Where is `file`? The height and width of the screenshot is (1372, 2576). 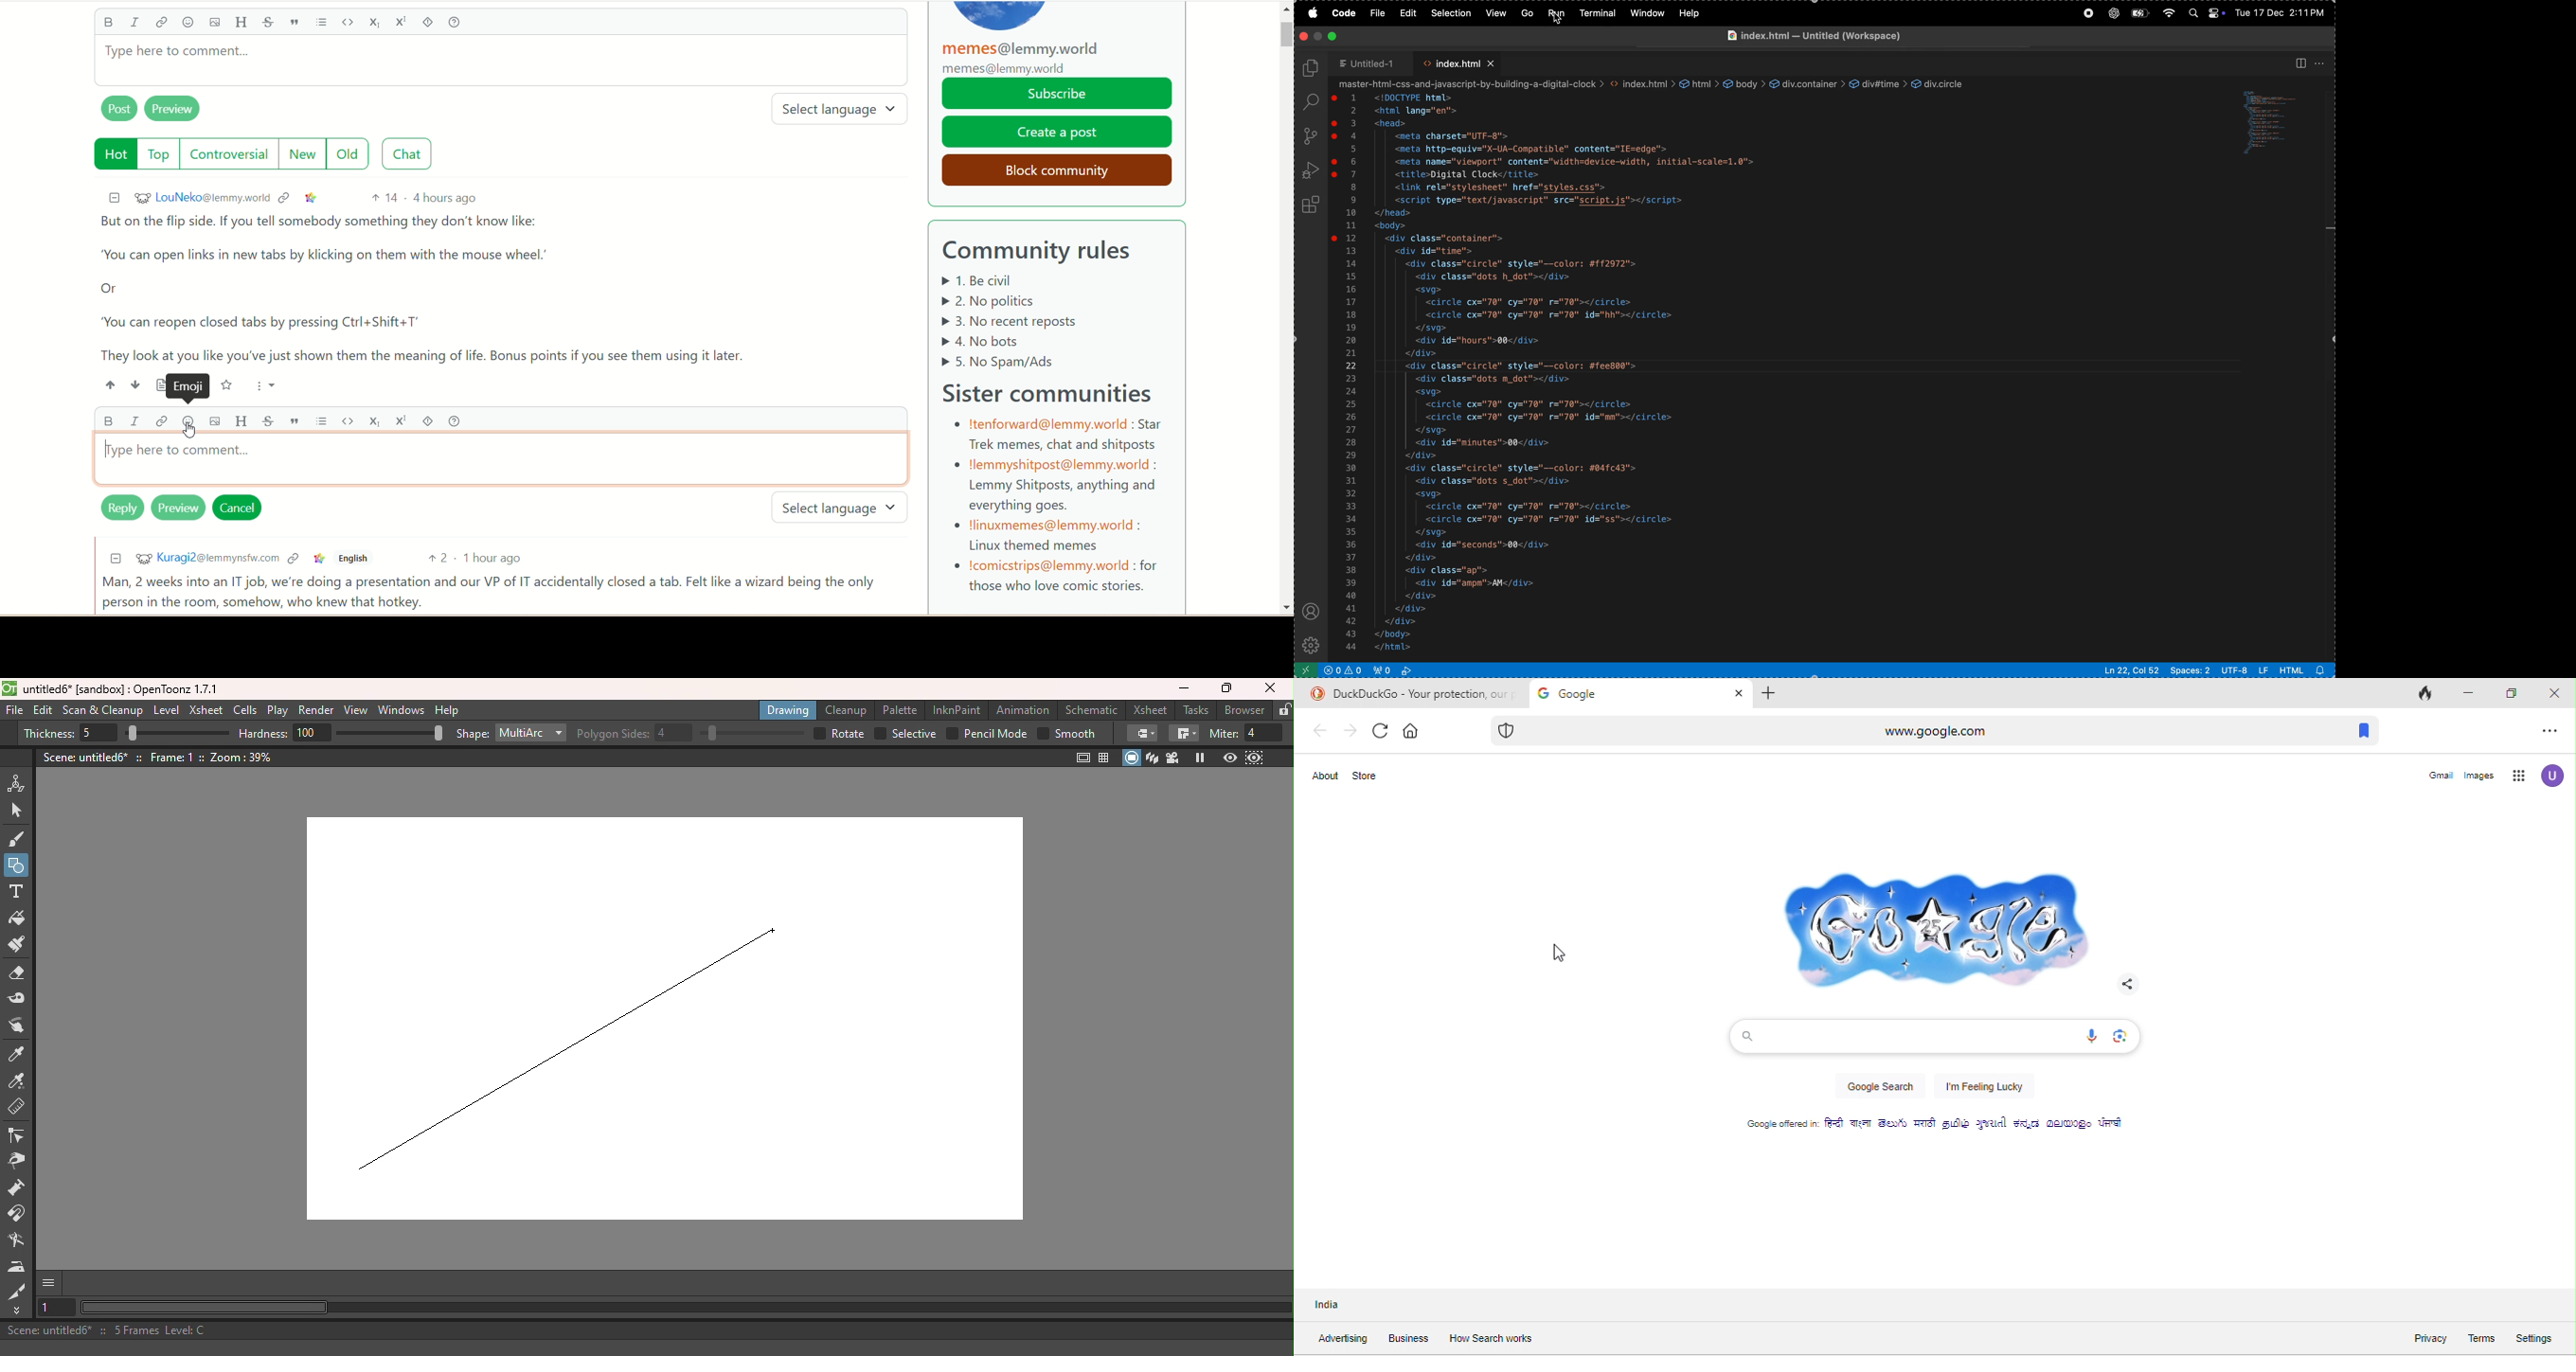
file is located at coordinates (1379, 14).